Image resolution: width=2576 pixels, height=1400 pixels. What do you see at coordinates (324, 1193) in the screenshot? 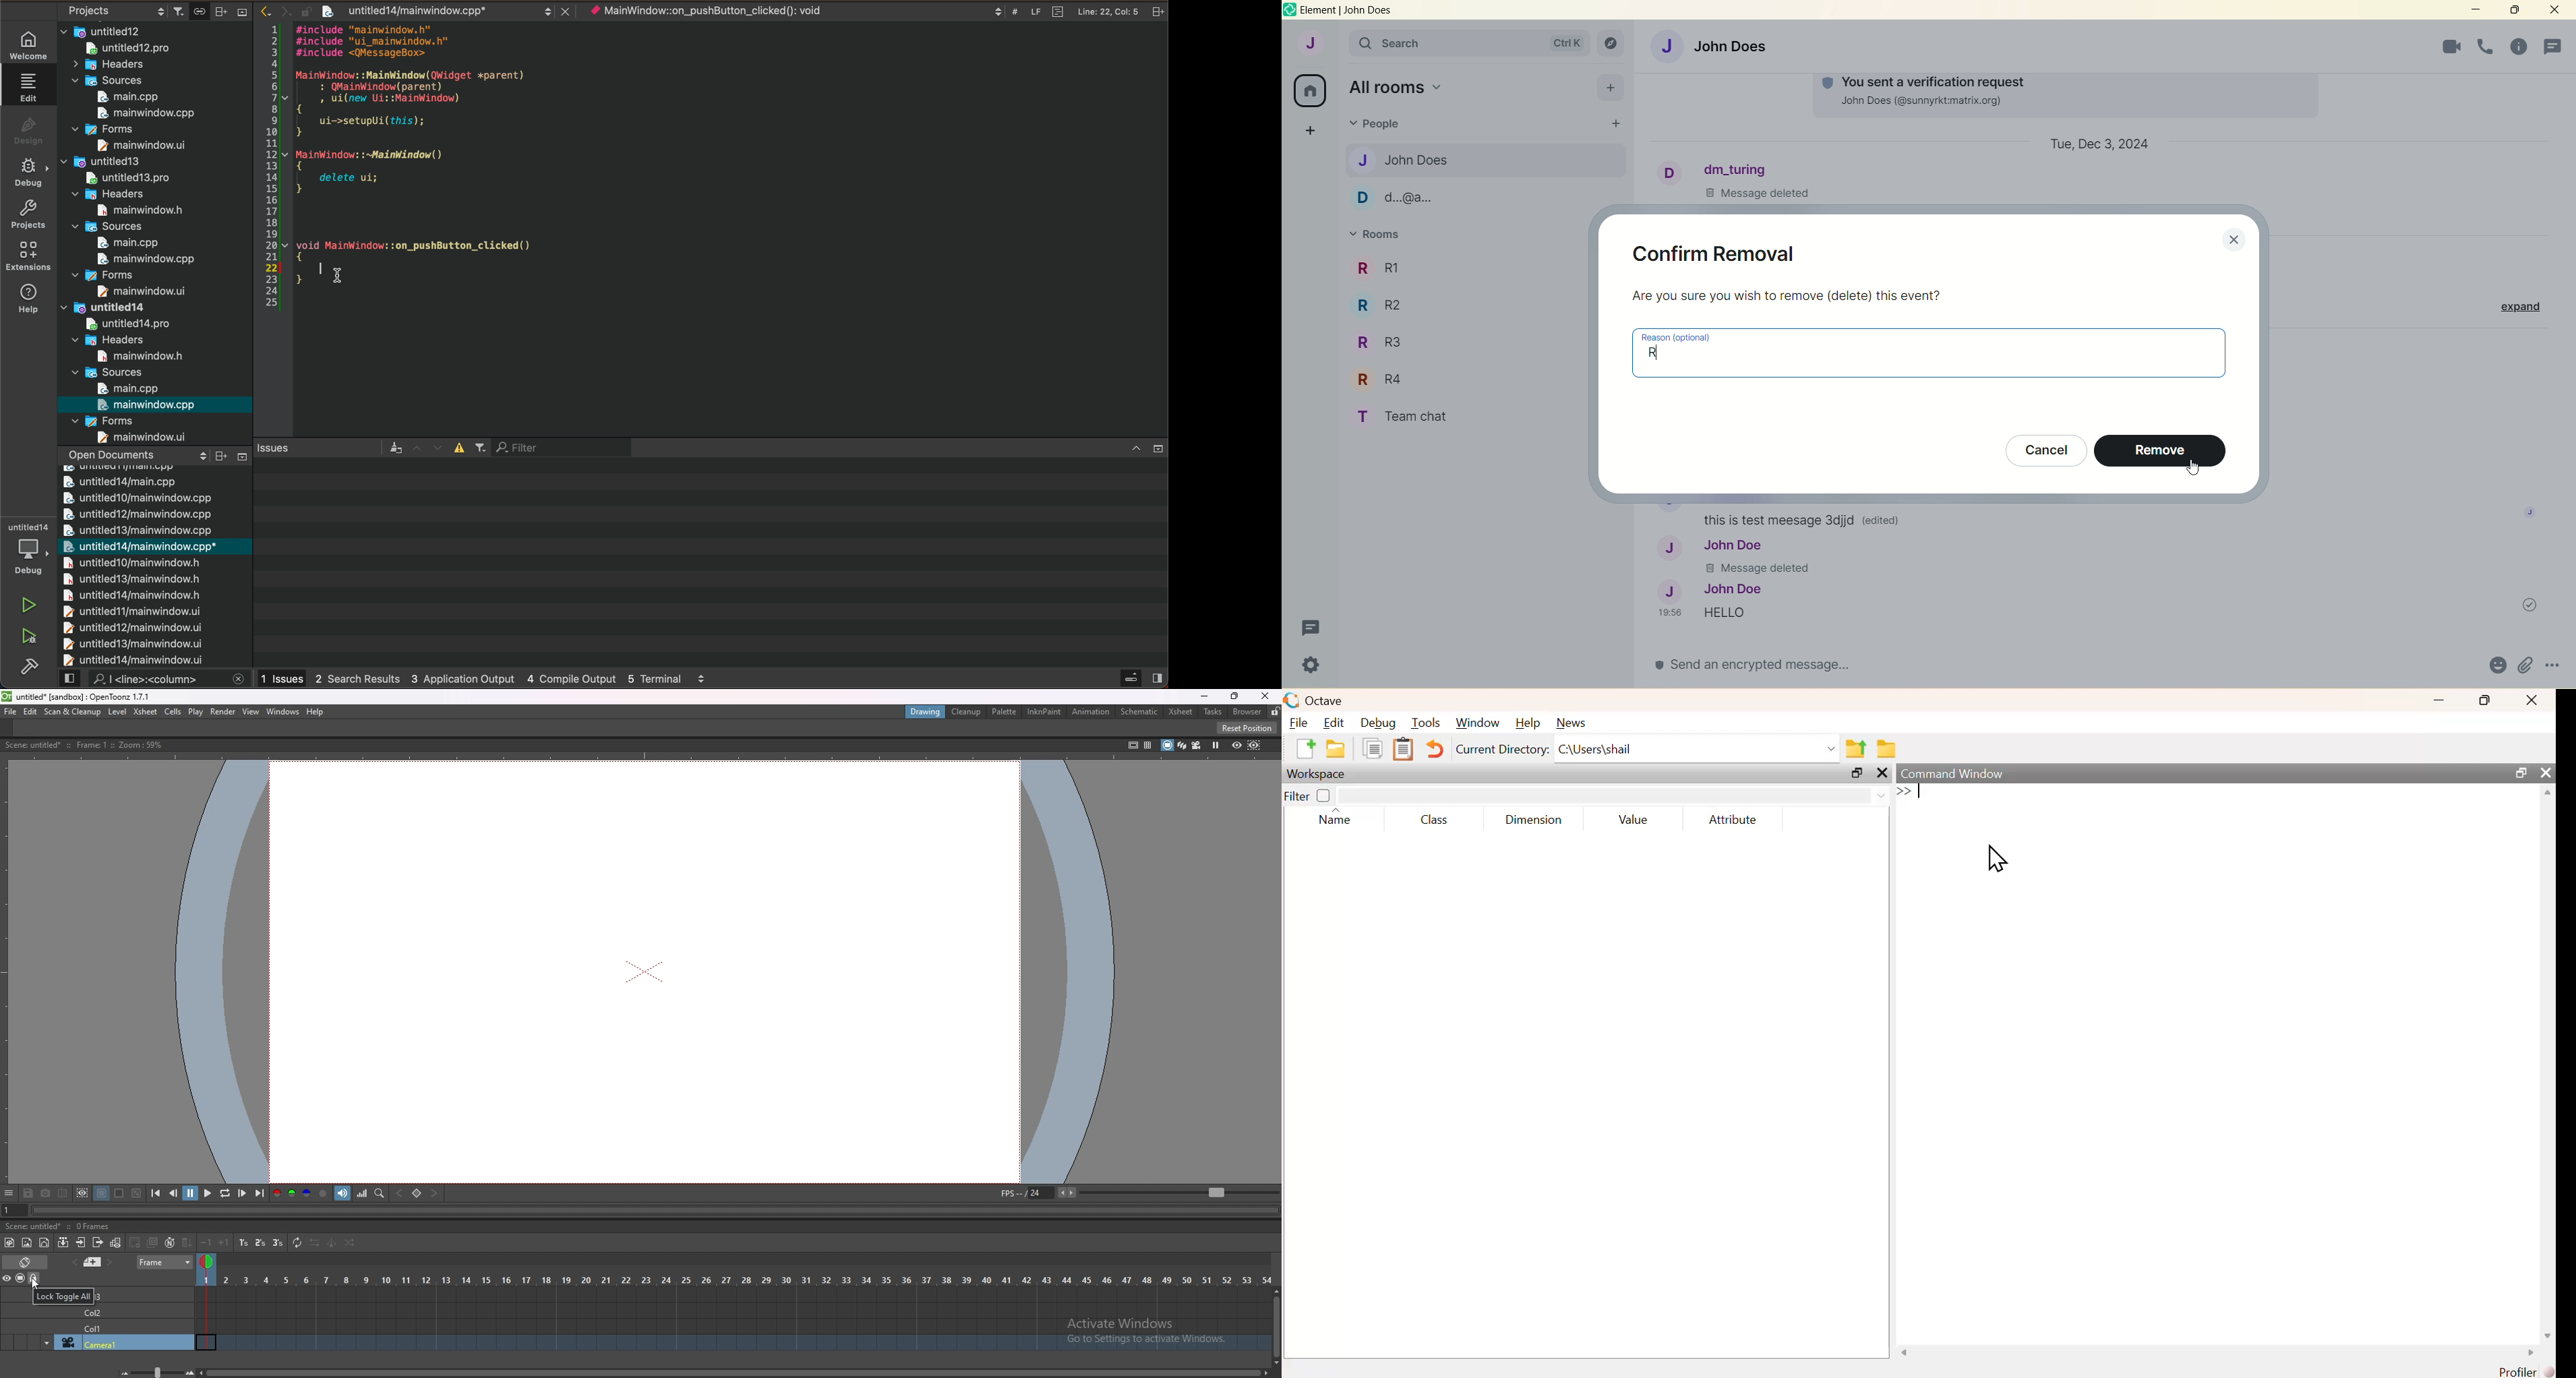
I see `alpha` at bounding box center [324, 1193].